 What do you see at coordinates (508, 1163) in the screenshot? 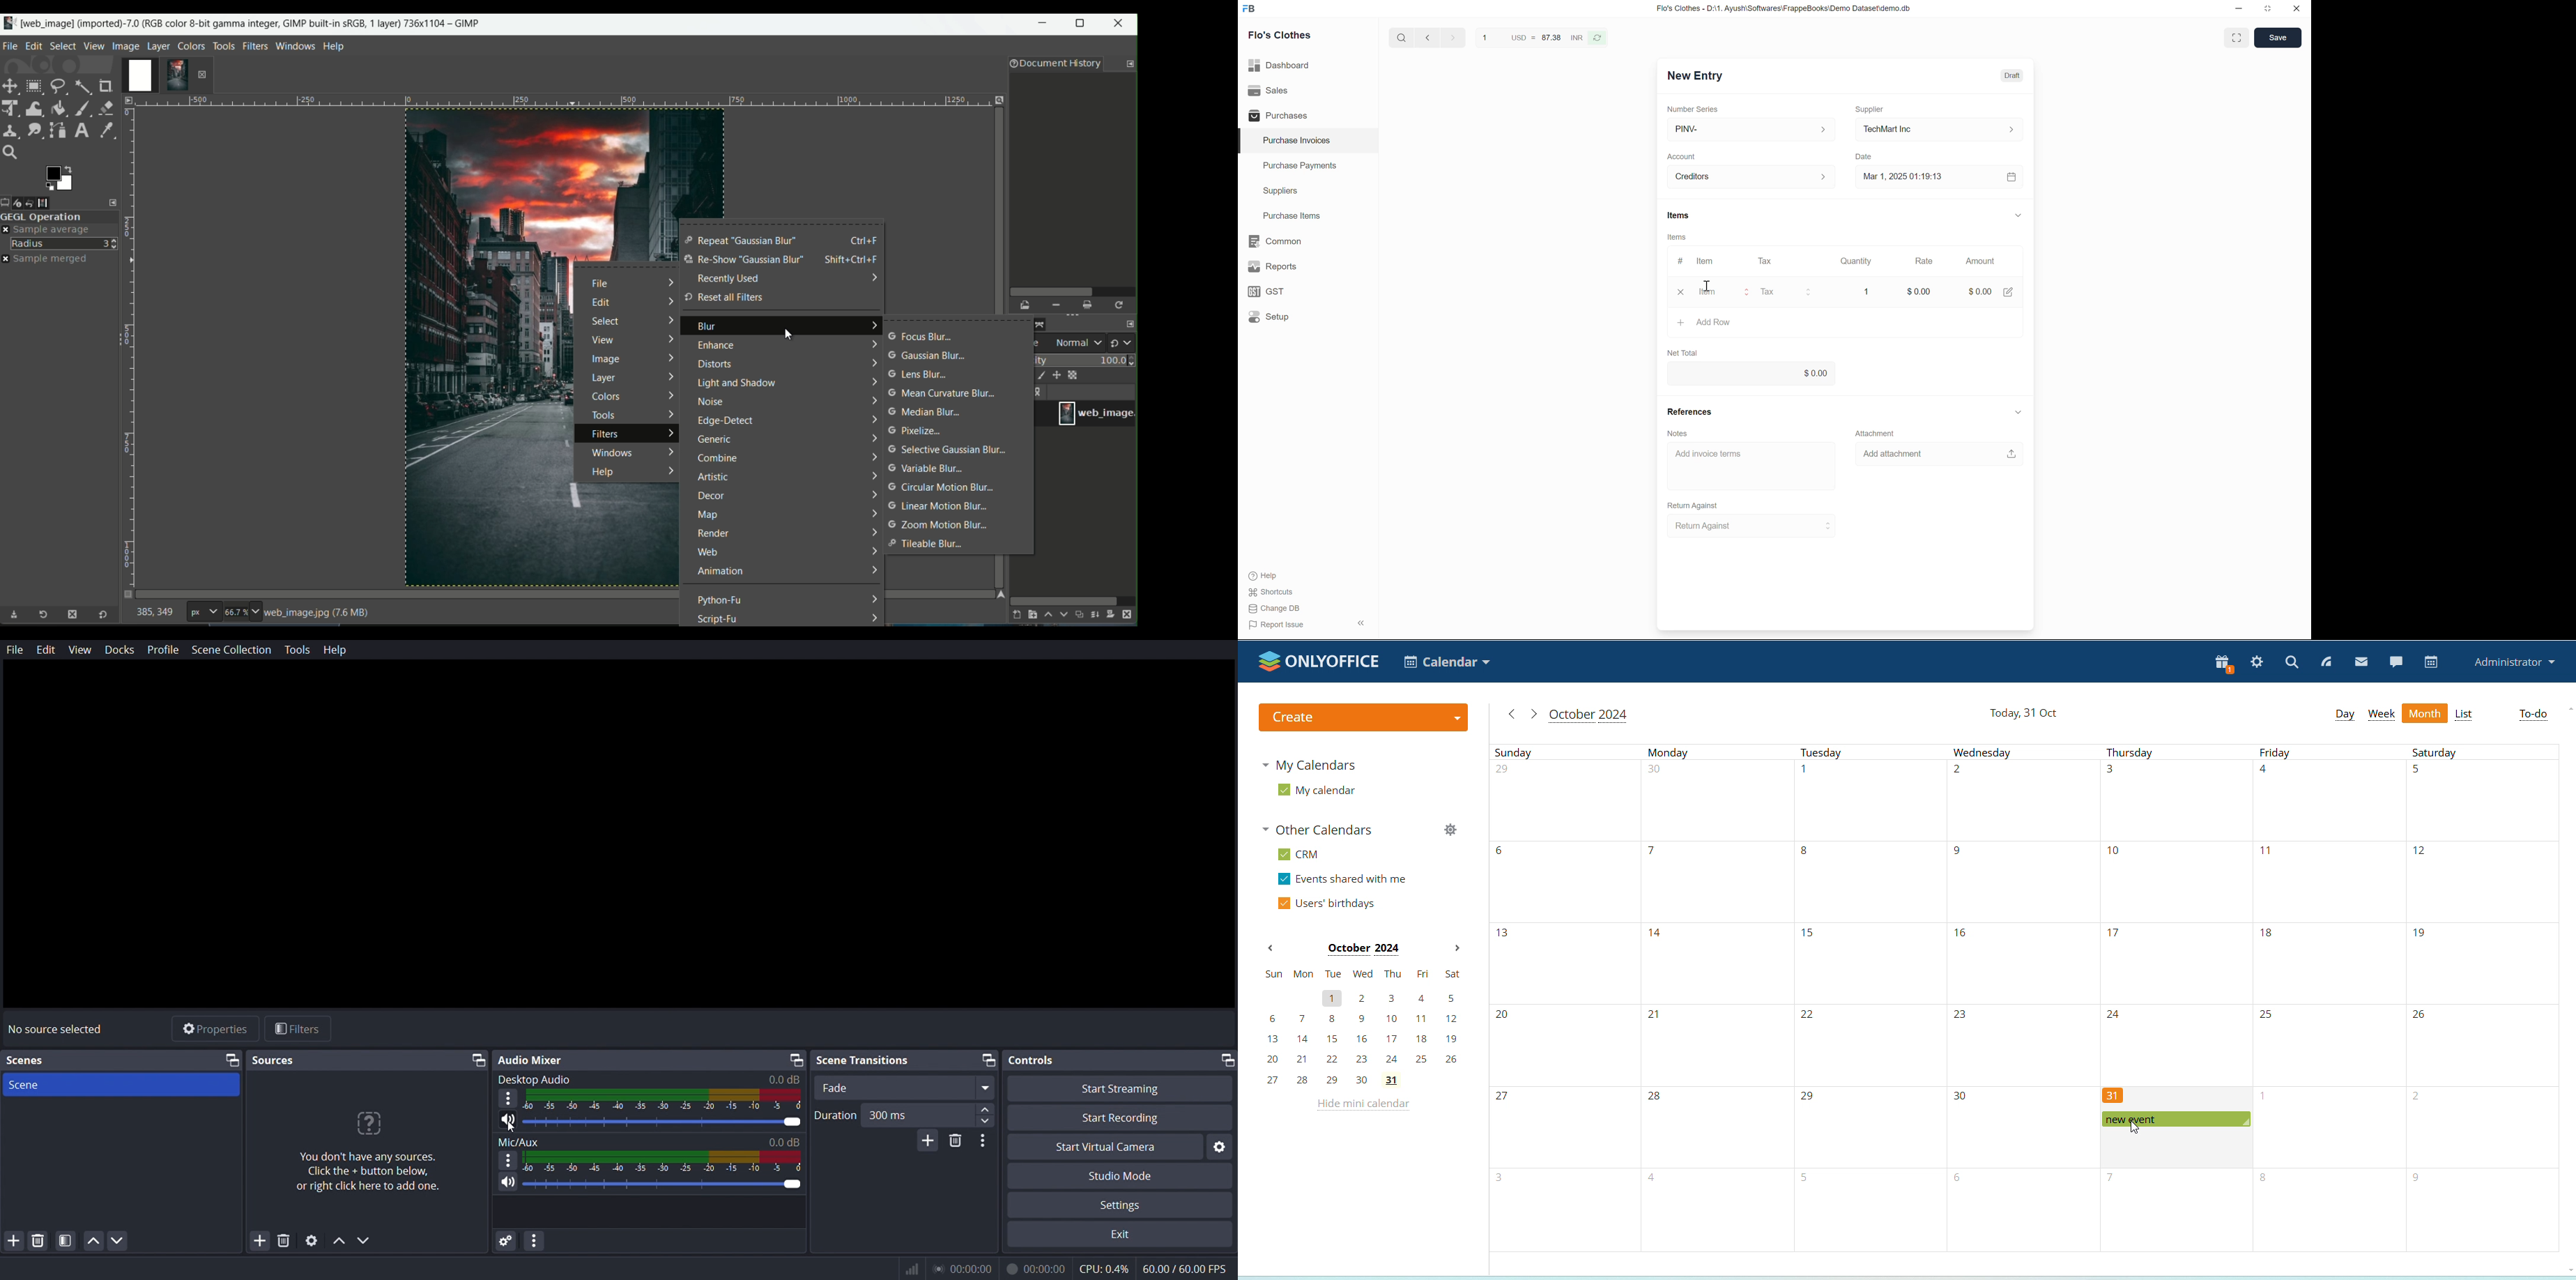
I see `options` at bounding box center [508, 1163].